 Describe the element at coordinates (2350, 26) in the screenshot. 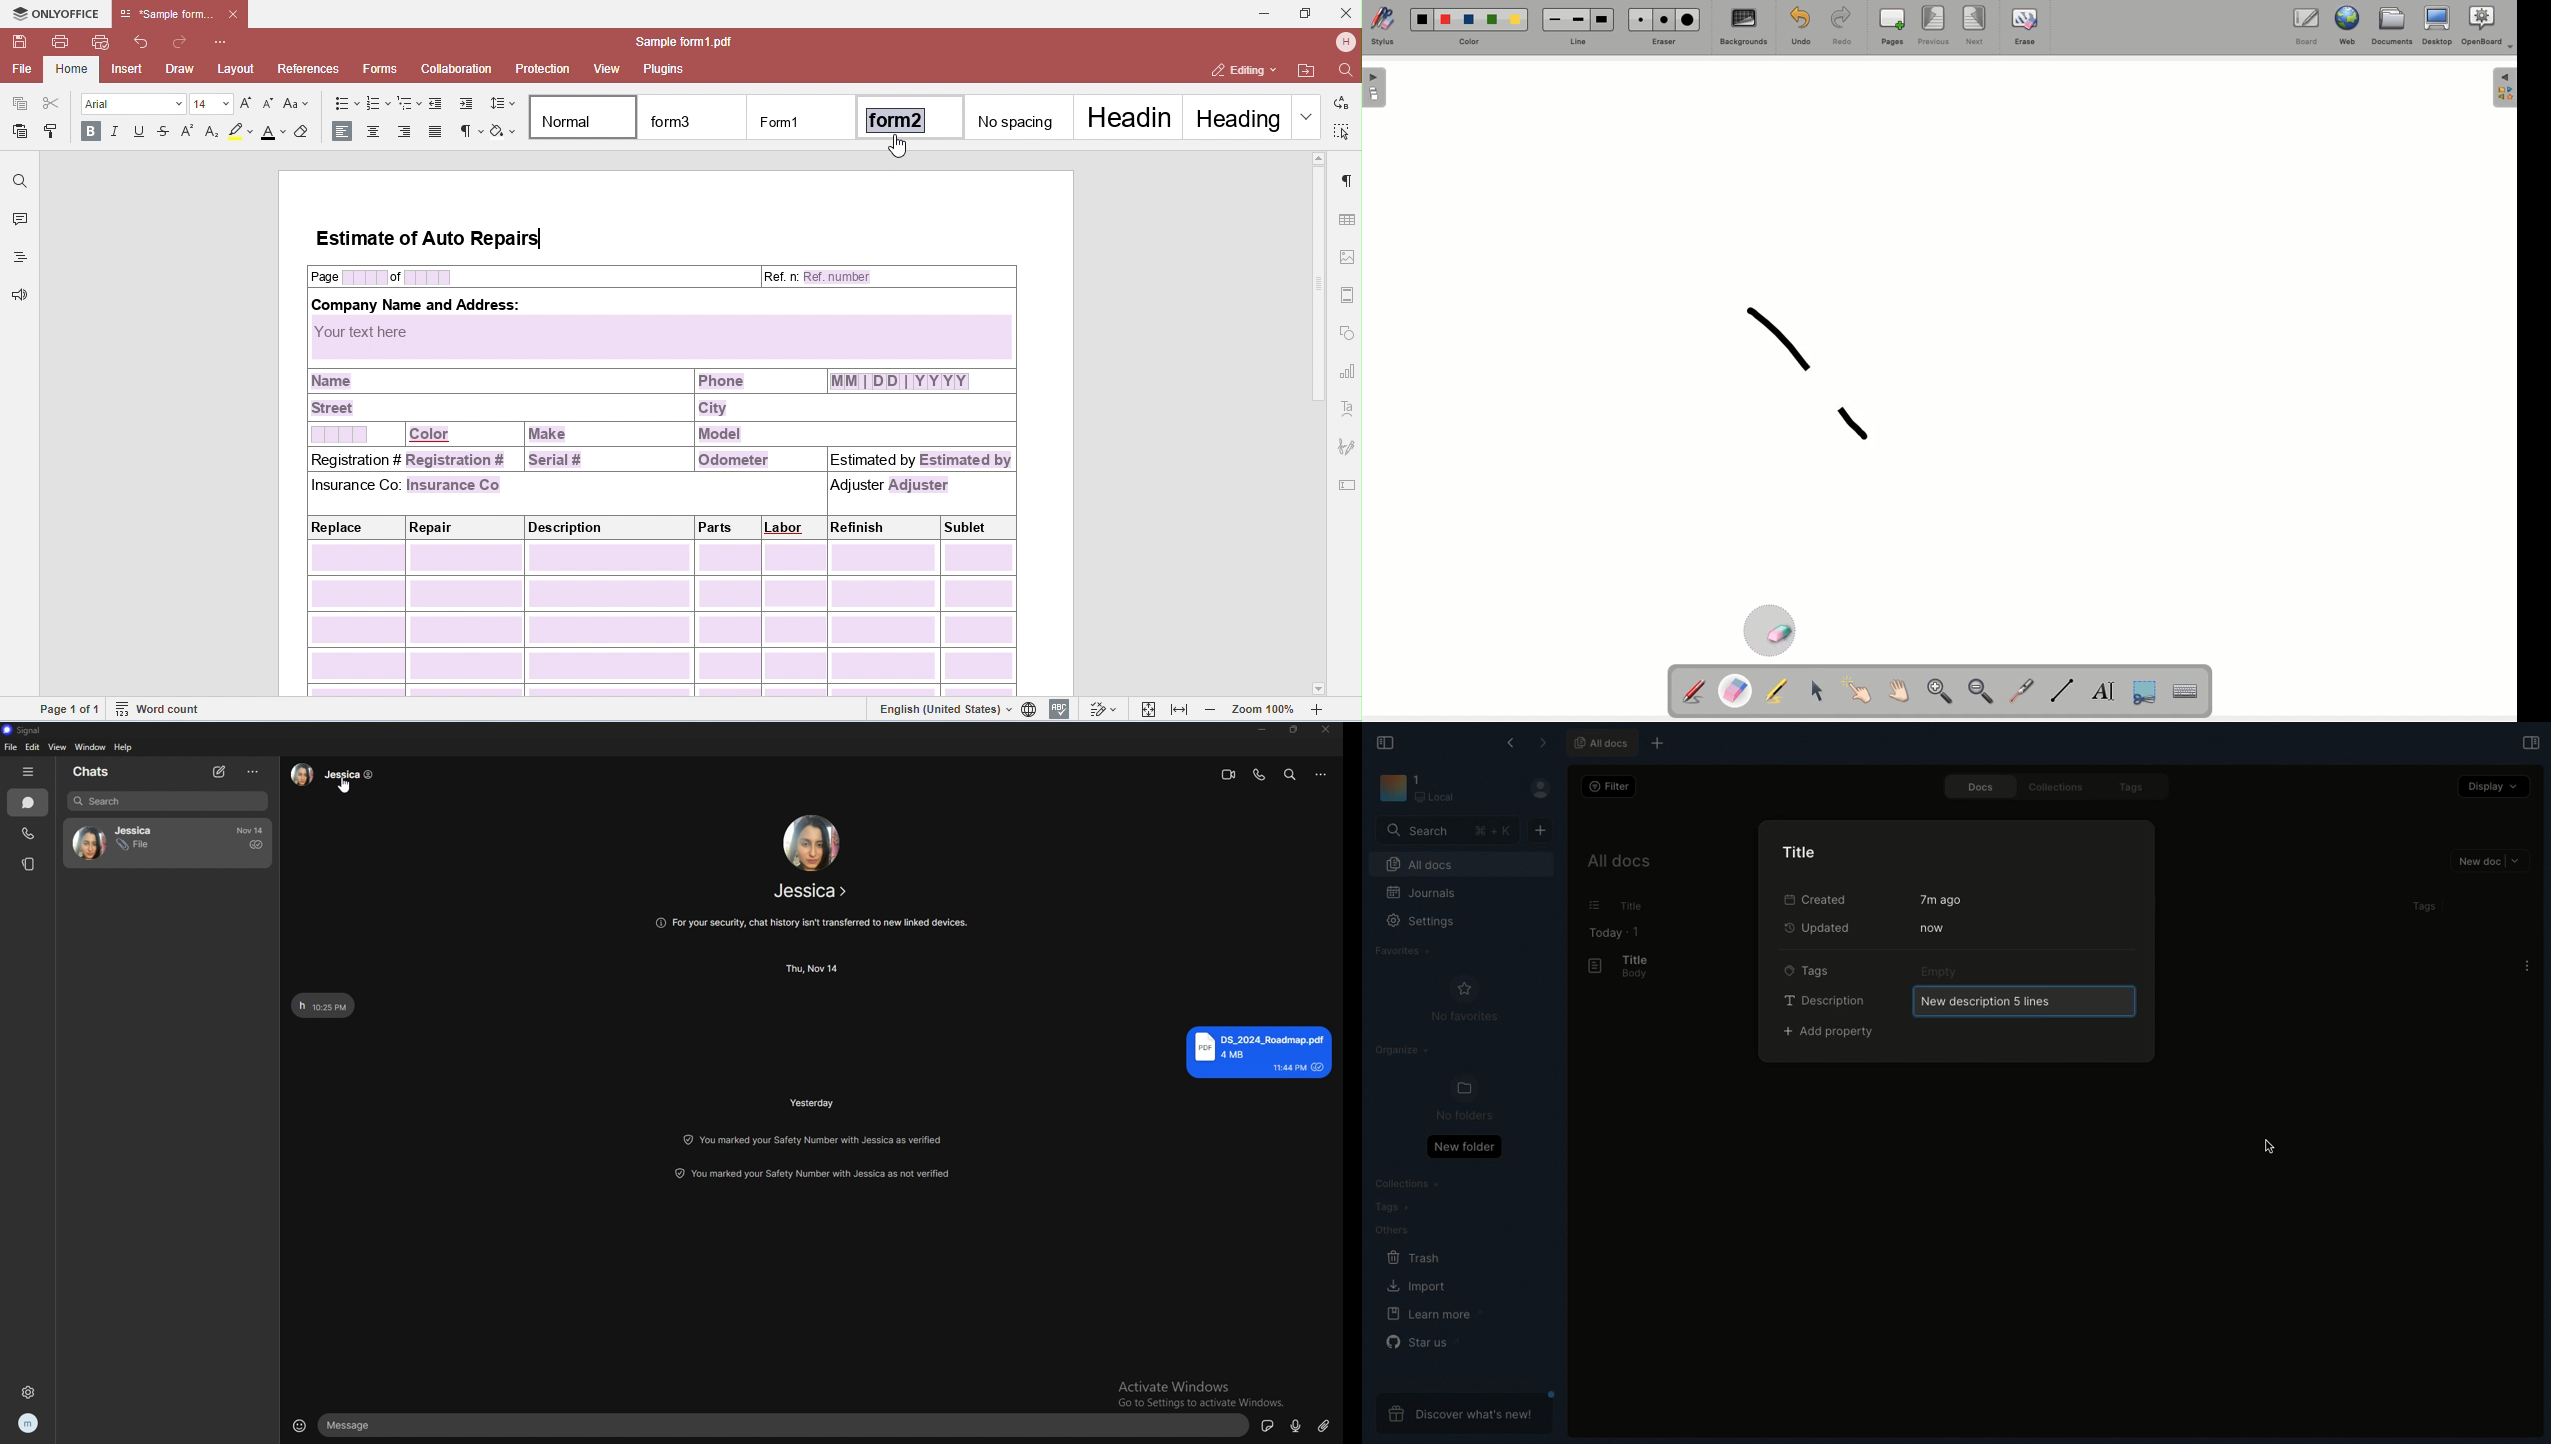

I see `Web` at that location.